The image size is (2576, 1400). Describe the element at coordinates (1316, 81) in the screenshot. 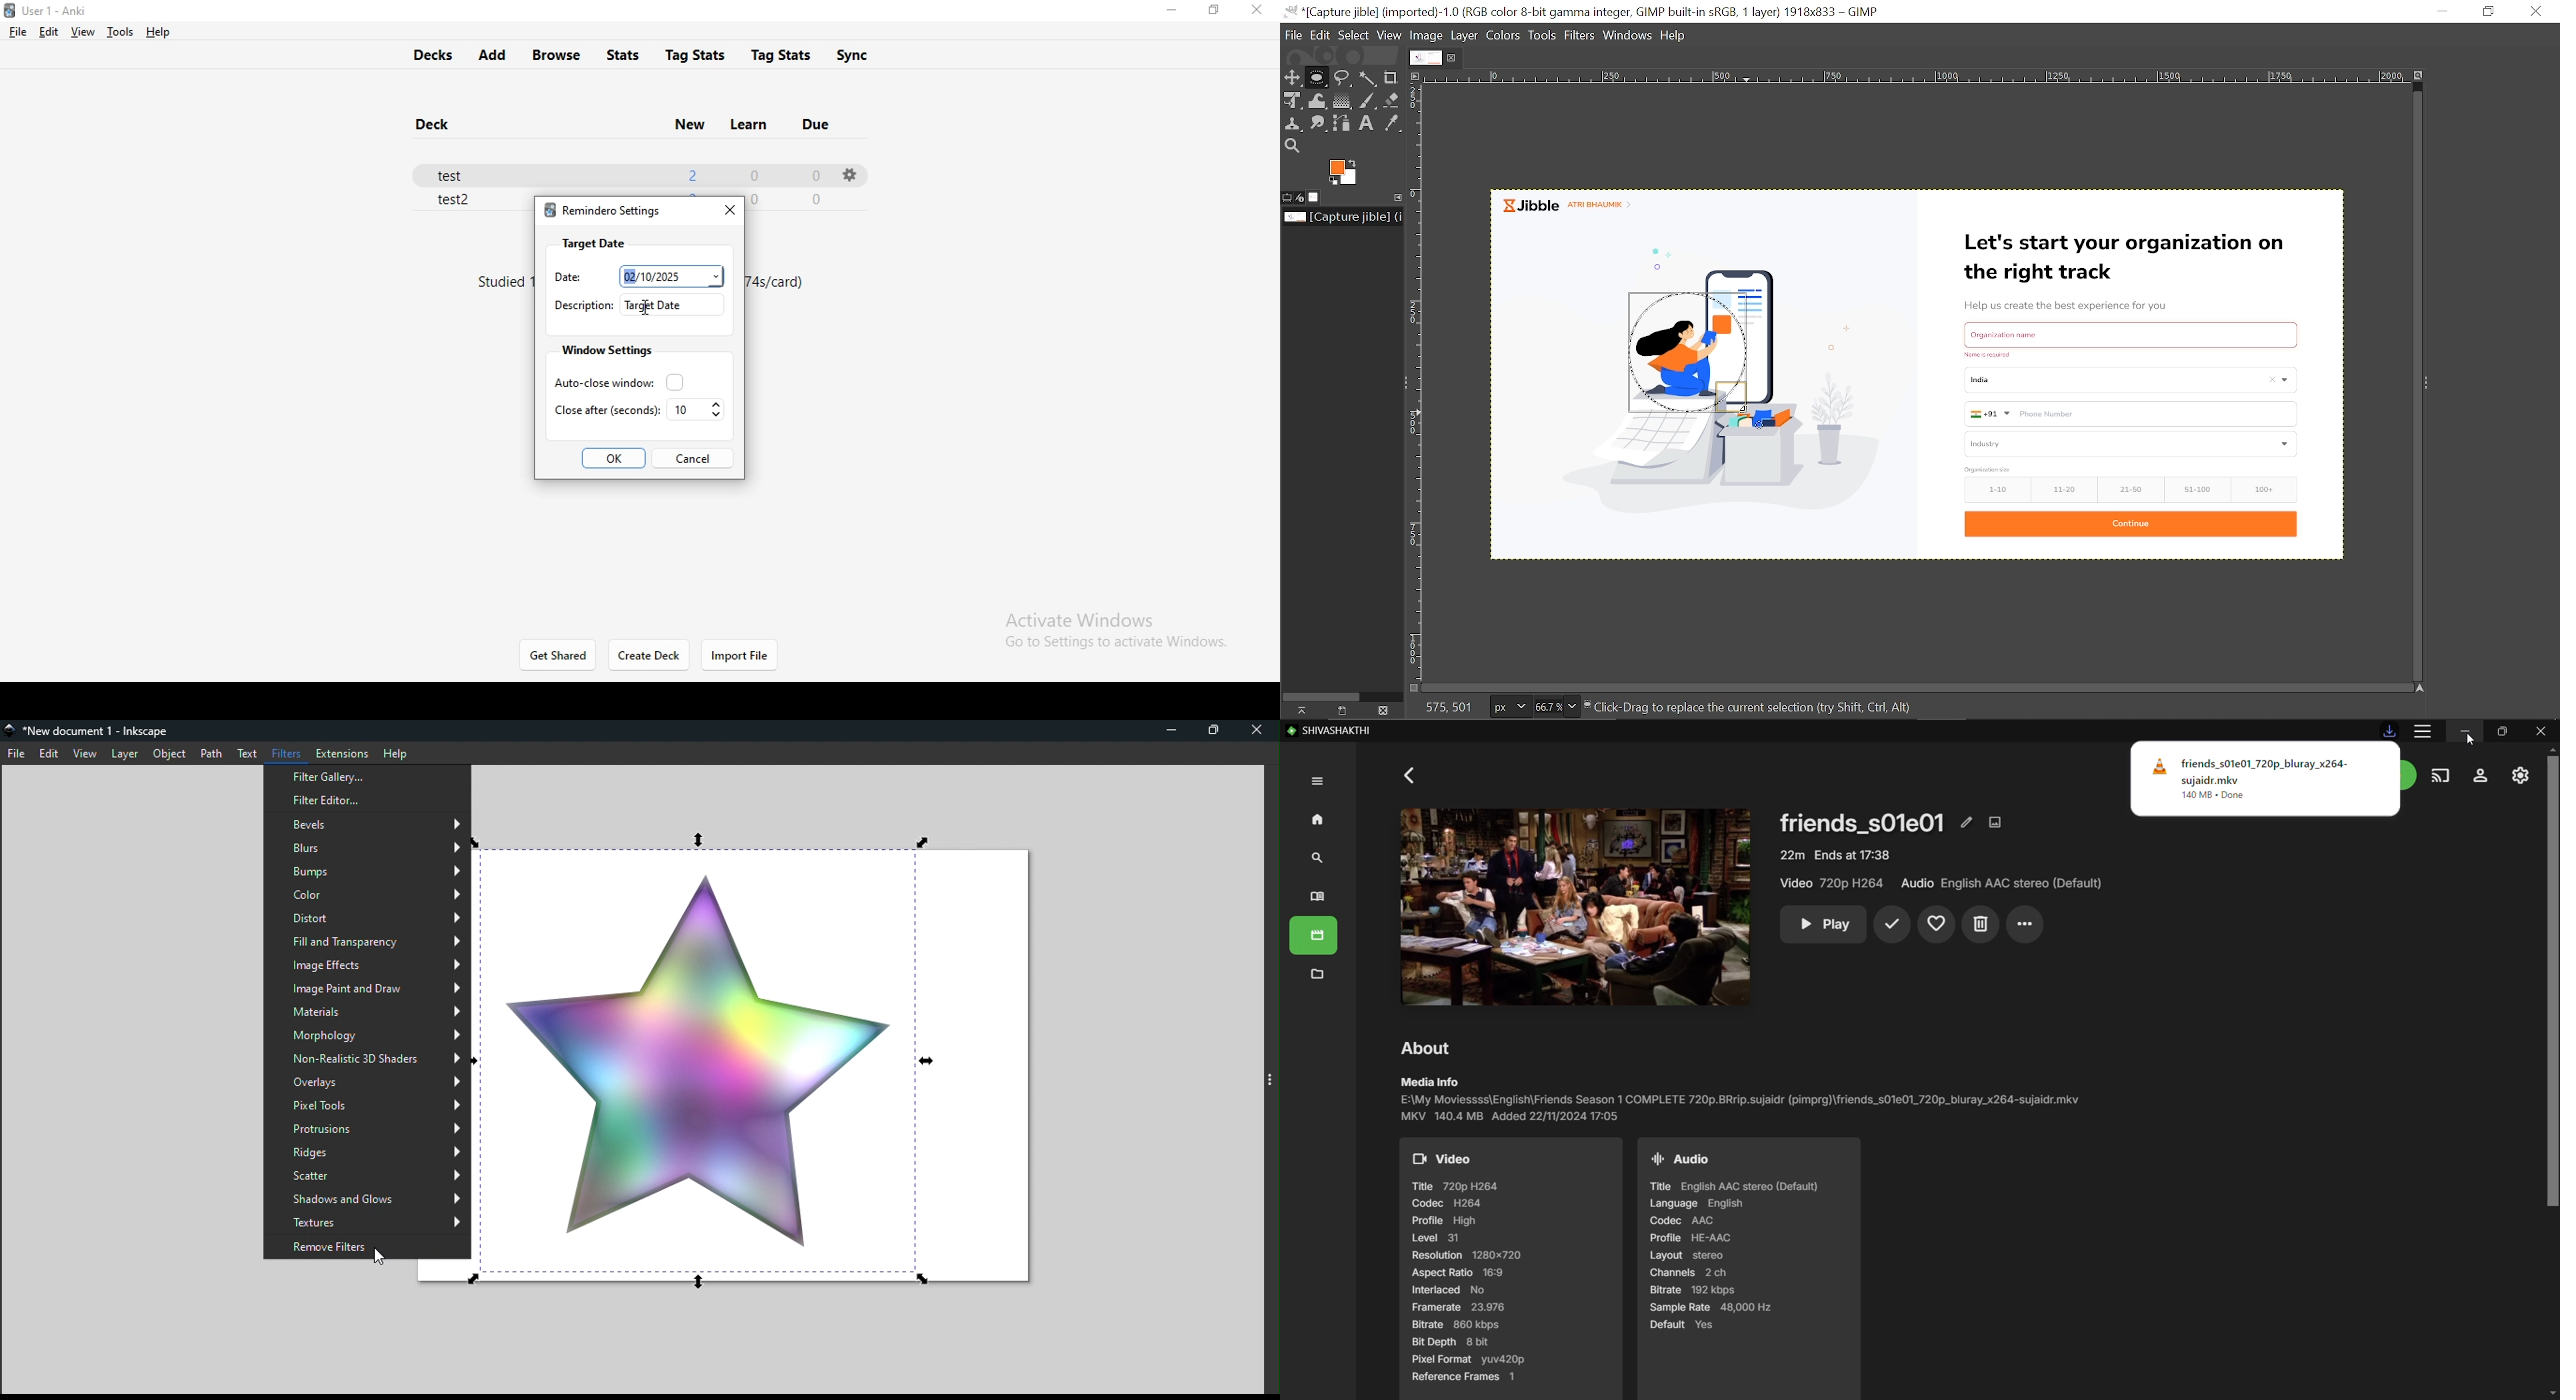

I see `Rectangular select` at that location.